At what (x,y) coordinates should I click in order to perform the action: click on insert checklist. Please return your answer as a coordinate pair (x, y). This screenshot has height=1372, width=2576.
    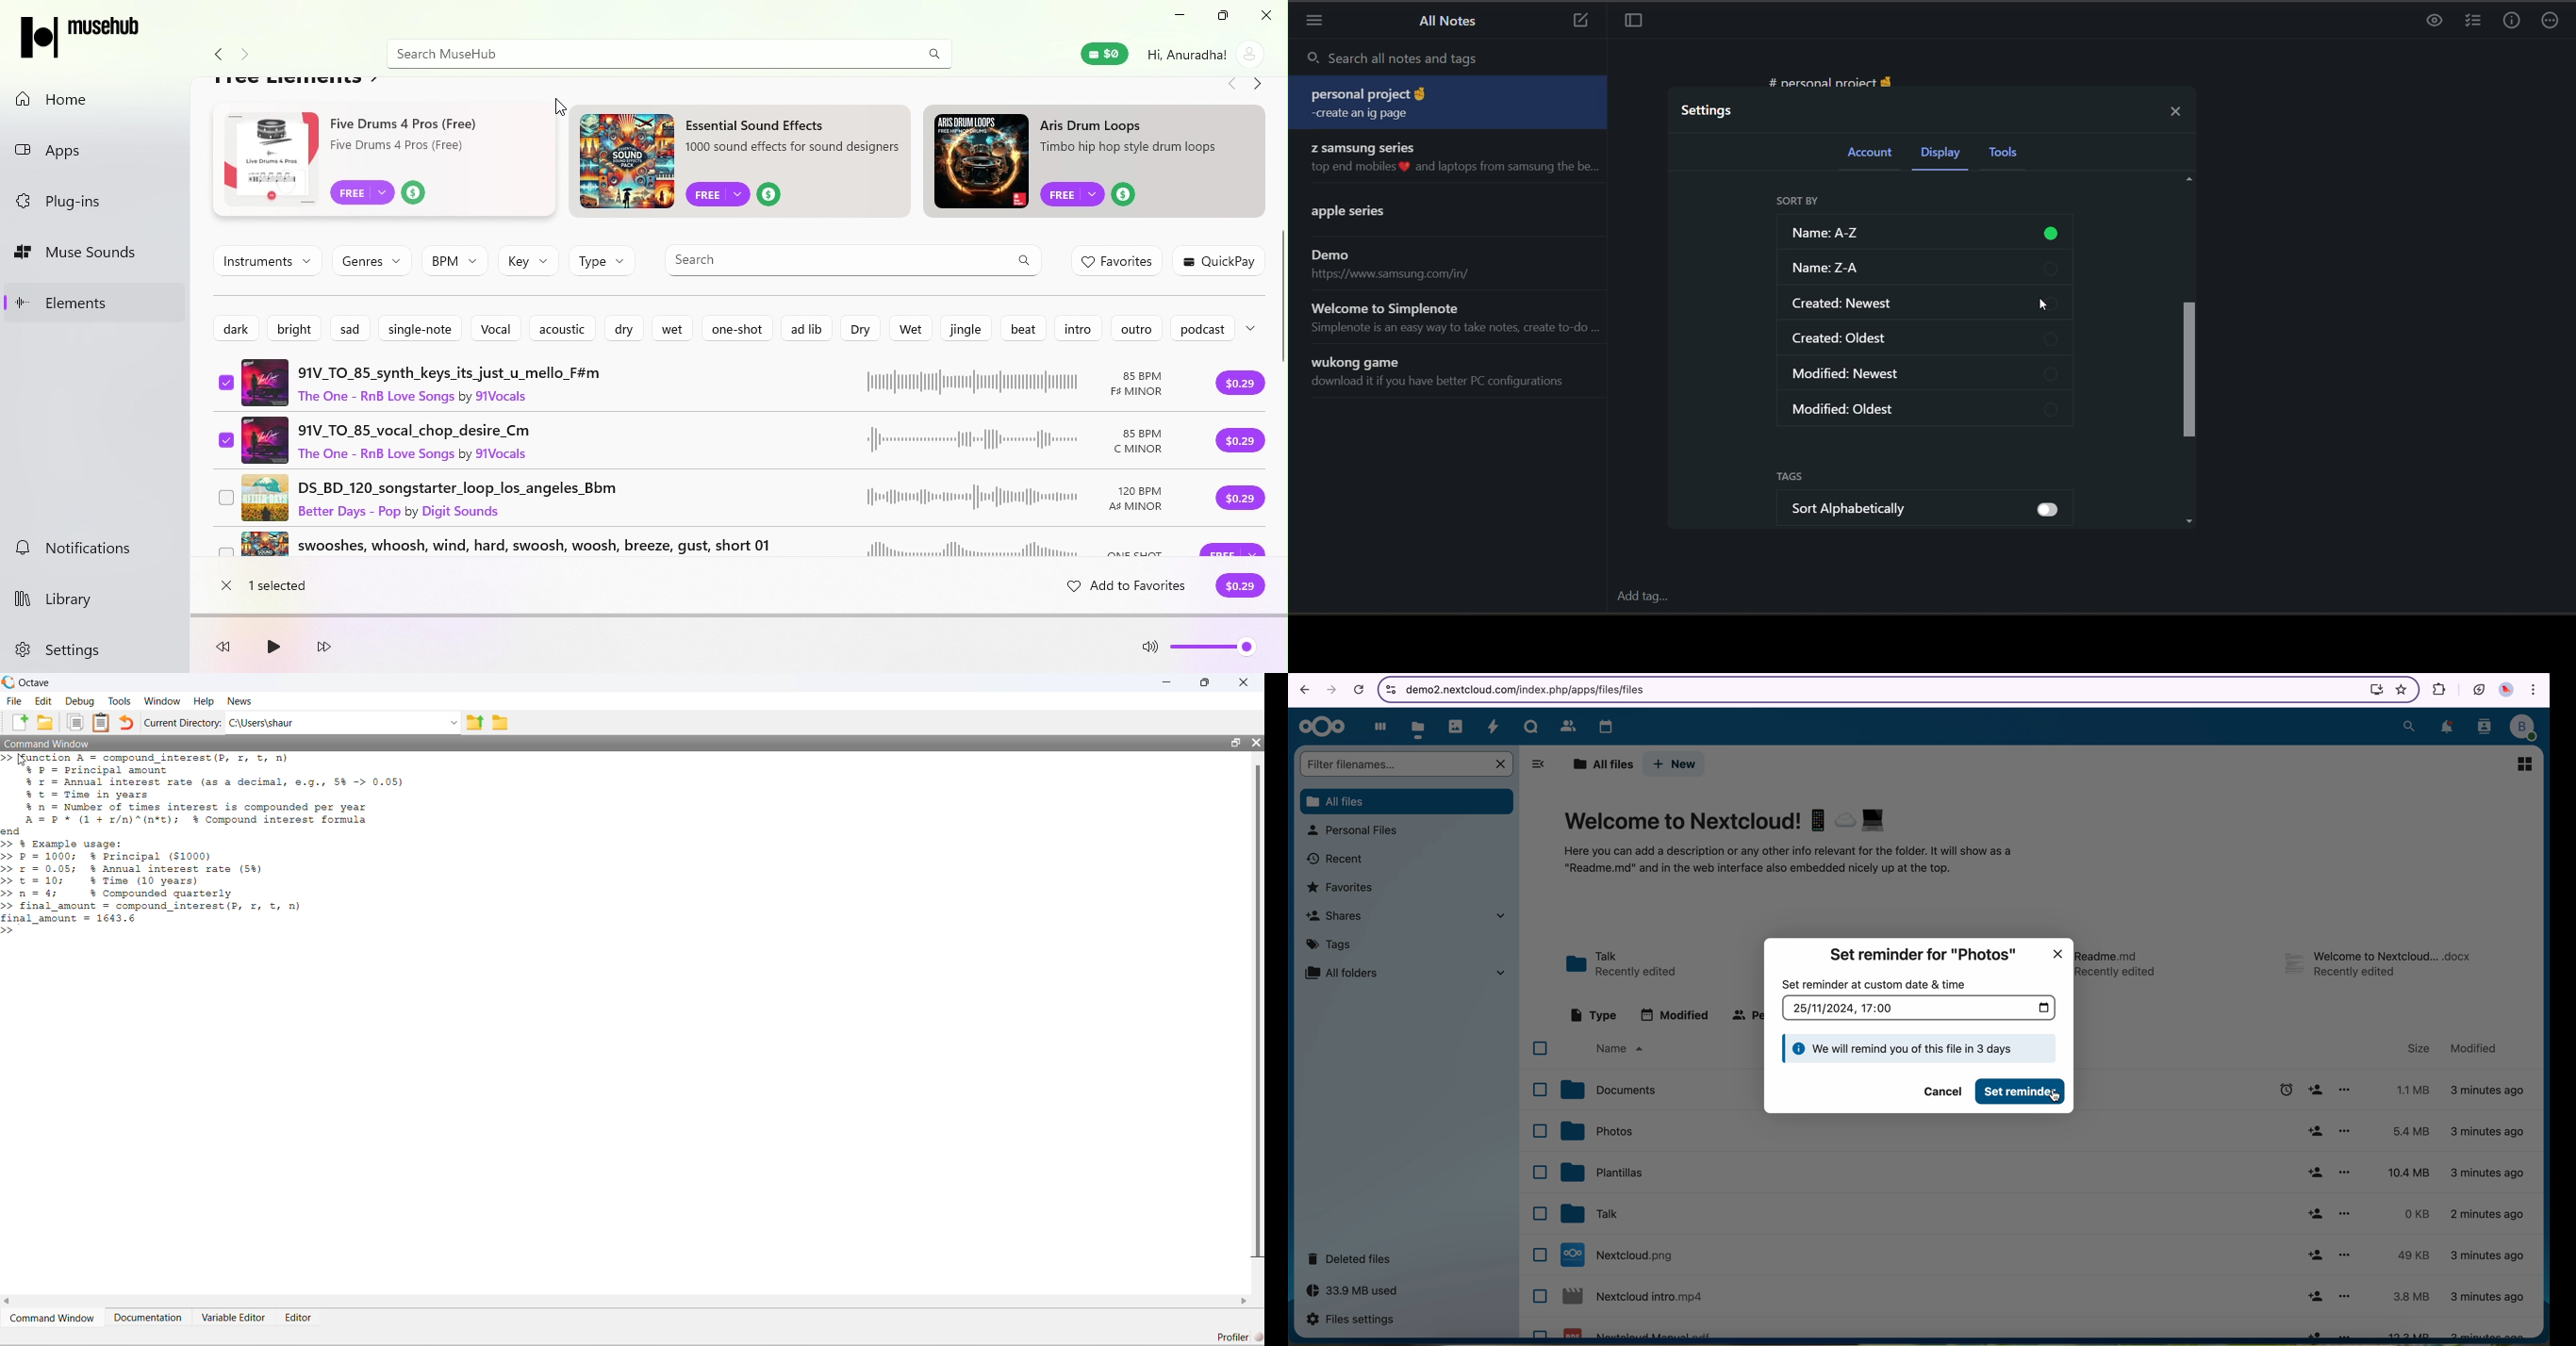
    Looking at the image, I should click on (2473, 21).